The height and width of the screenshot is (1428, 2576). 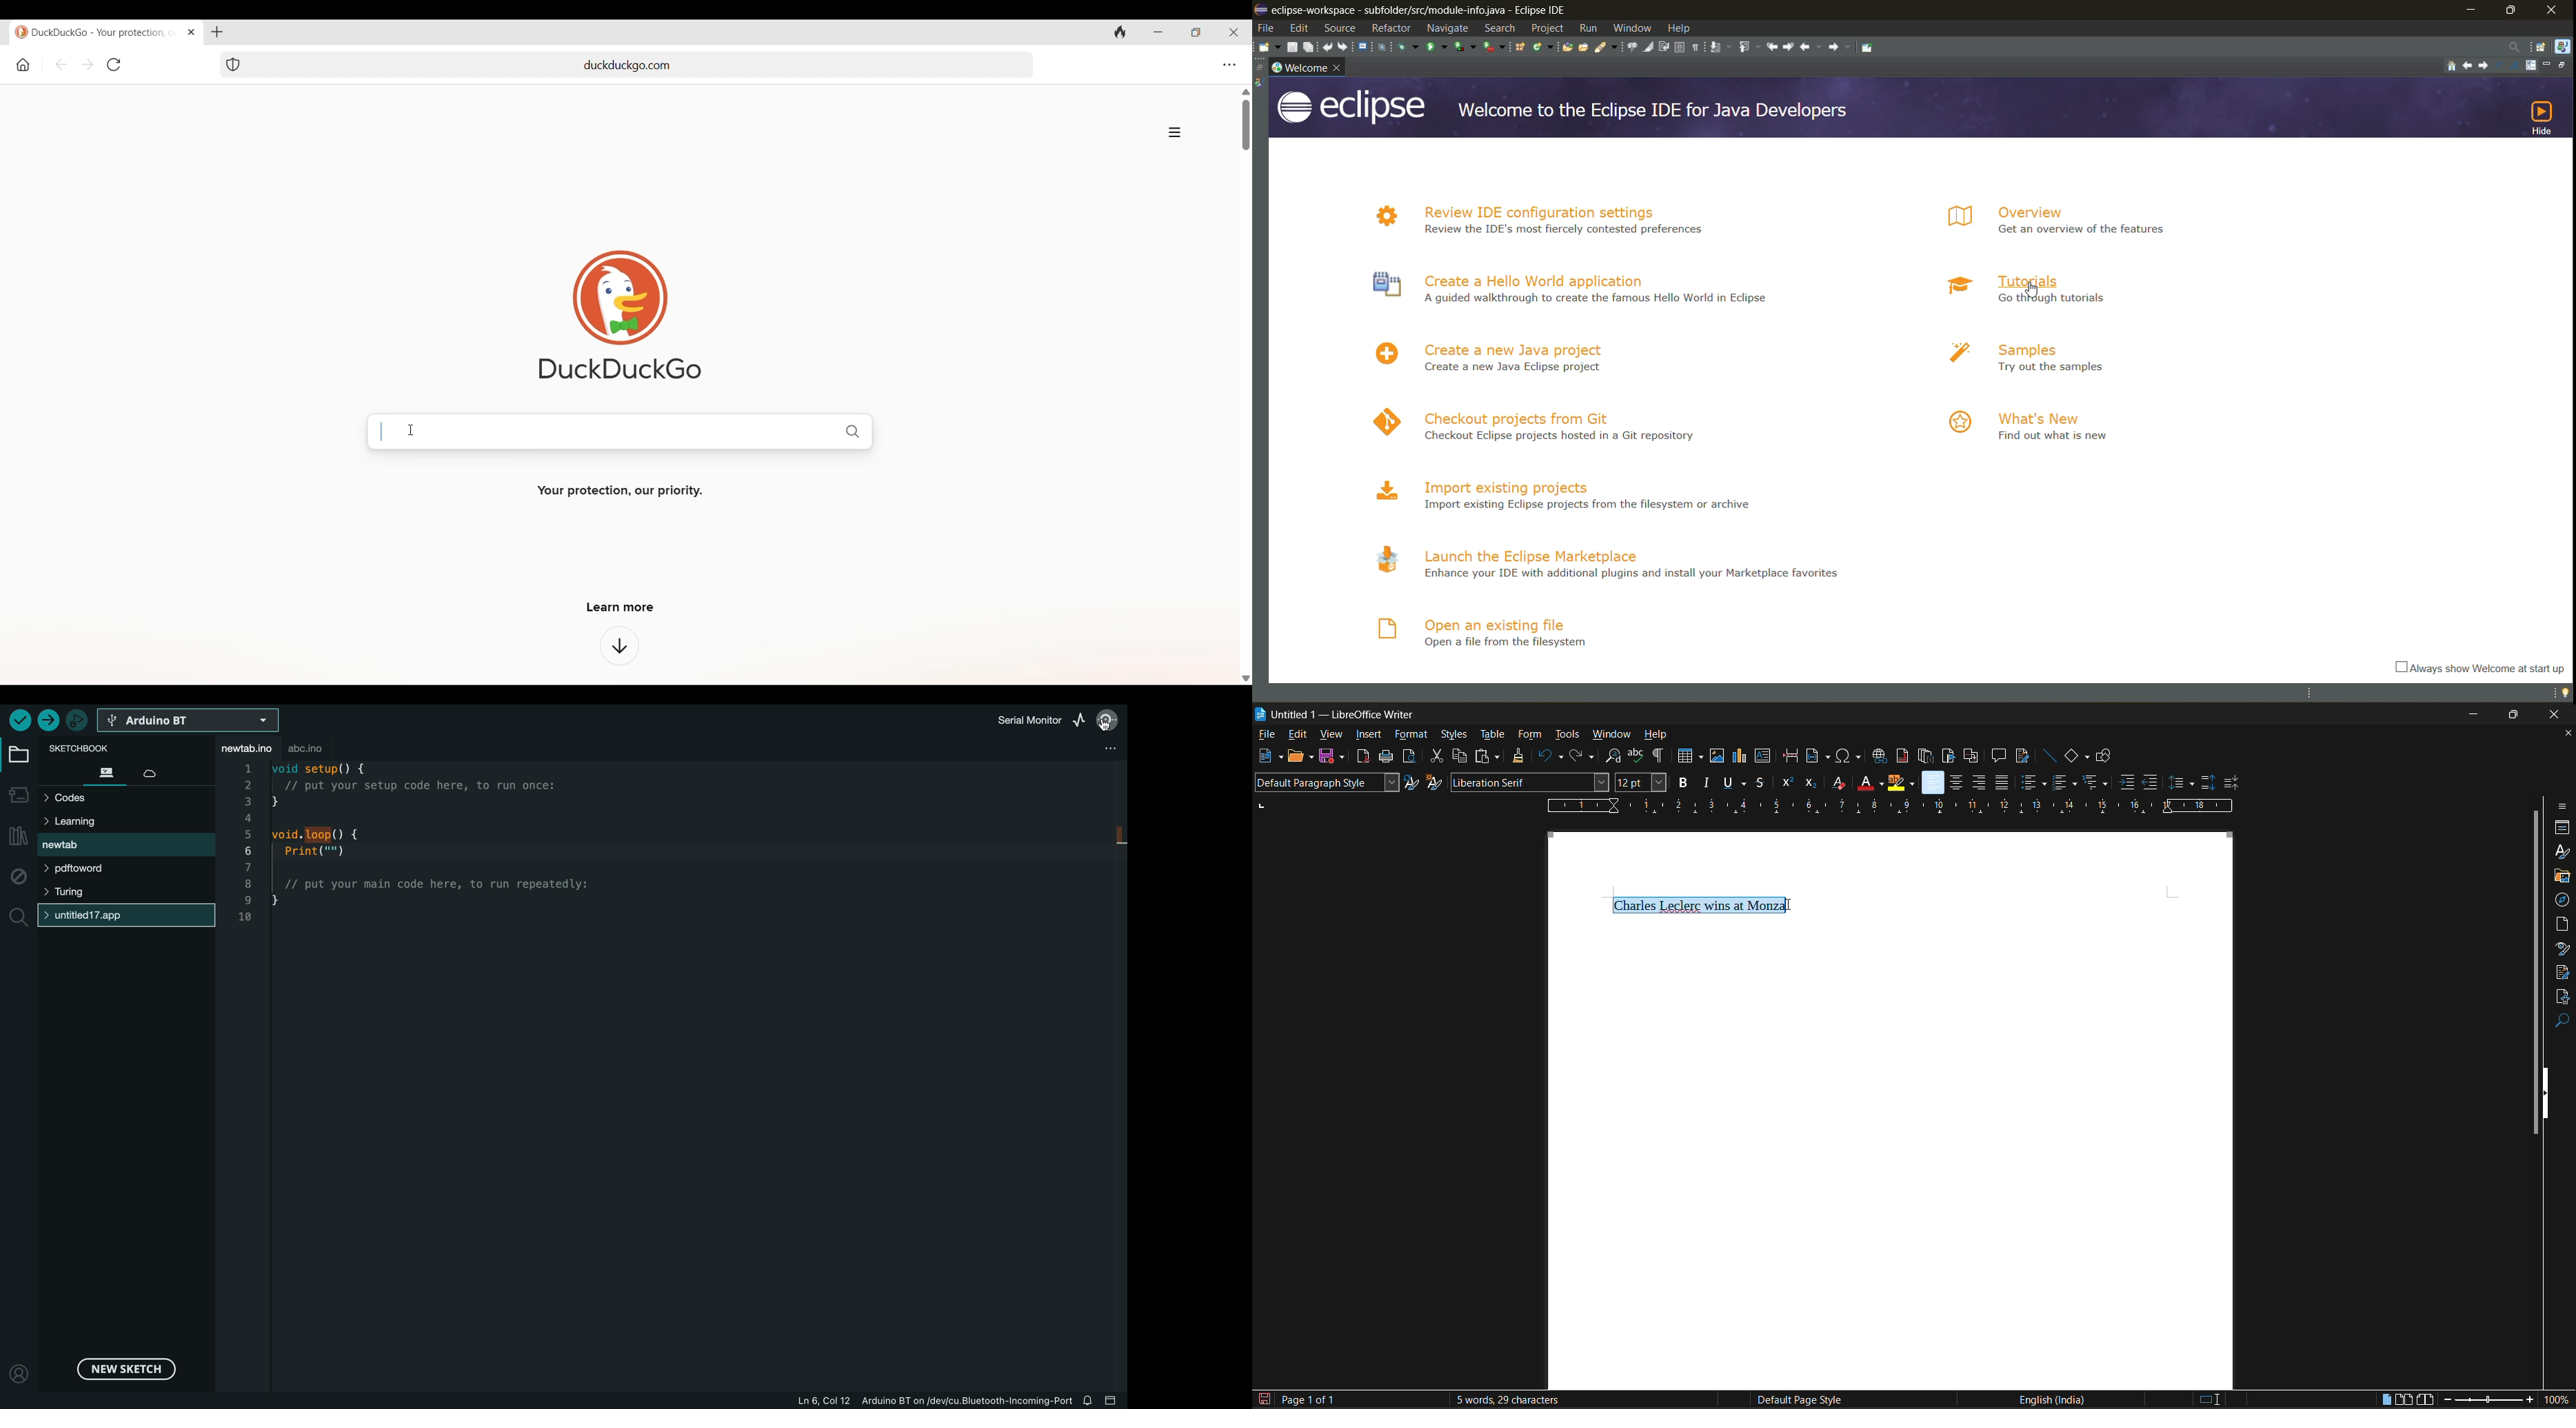 I want to click on font name, so click(x=1527, y=782).